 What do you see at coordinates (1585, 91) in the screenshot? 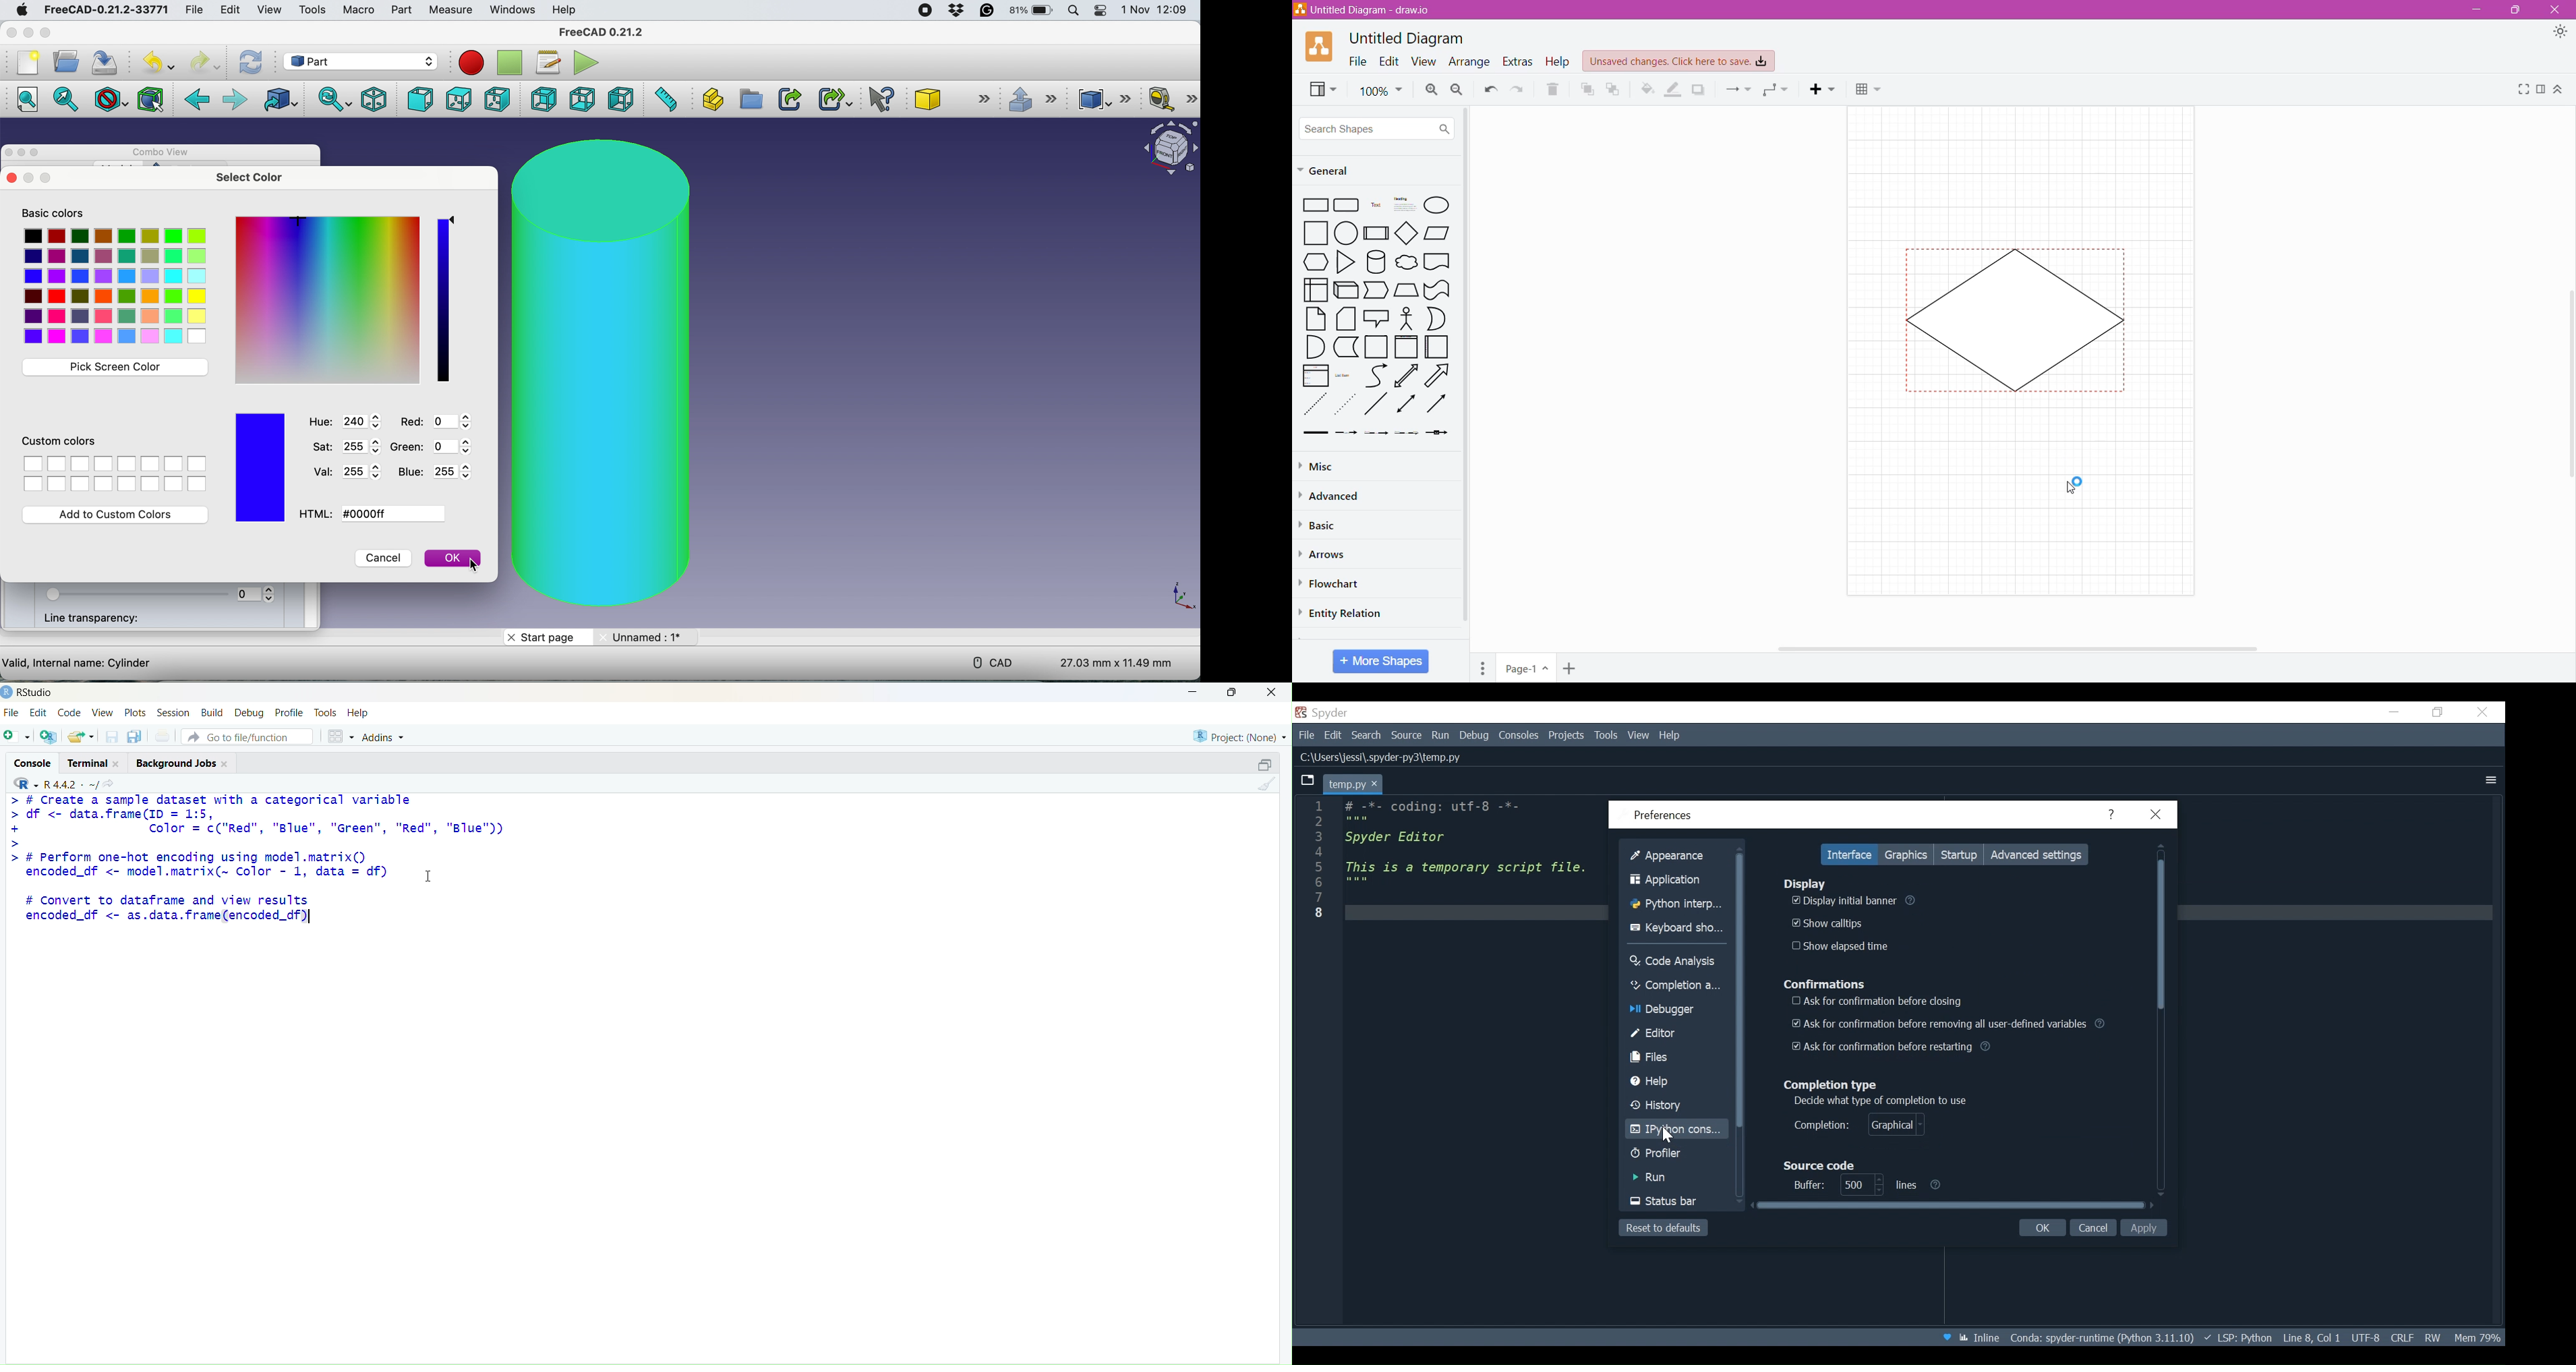
I see `To Front` at bounding box center [1585, 91].